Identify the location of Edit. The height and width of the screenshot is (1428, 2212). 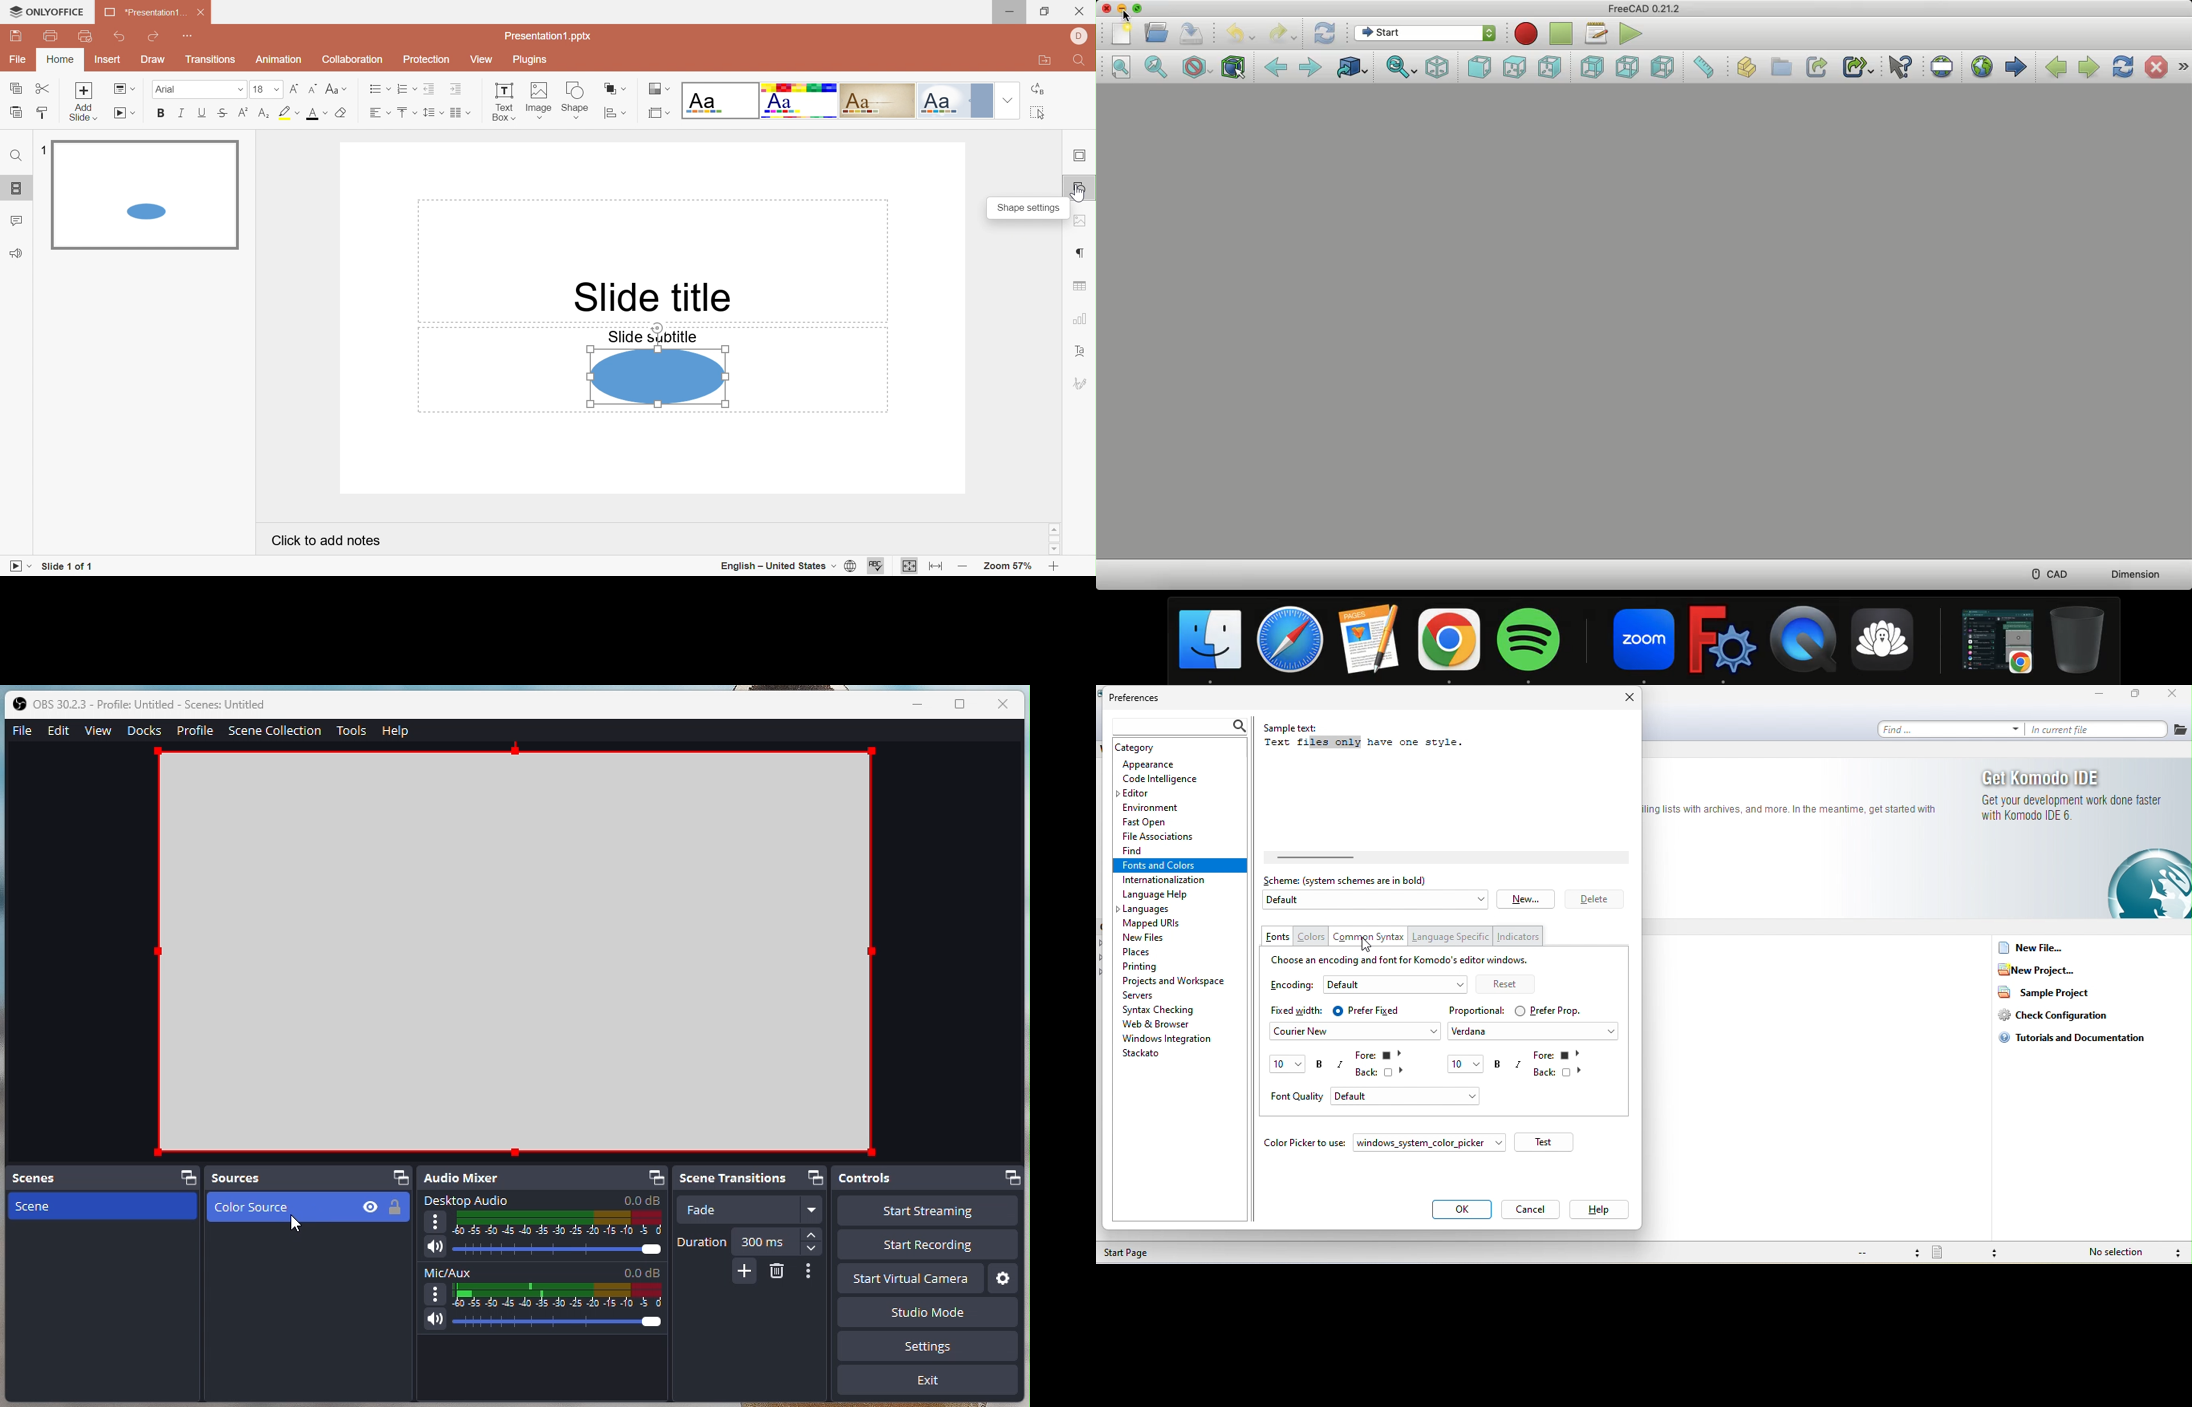
(61, 732).